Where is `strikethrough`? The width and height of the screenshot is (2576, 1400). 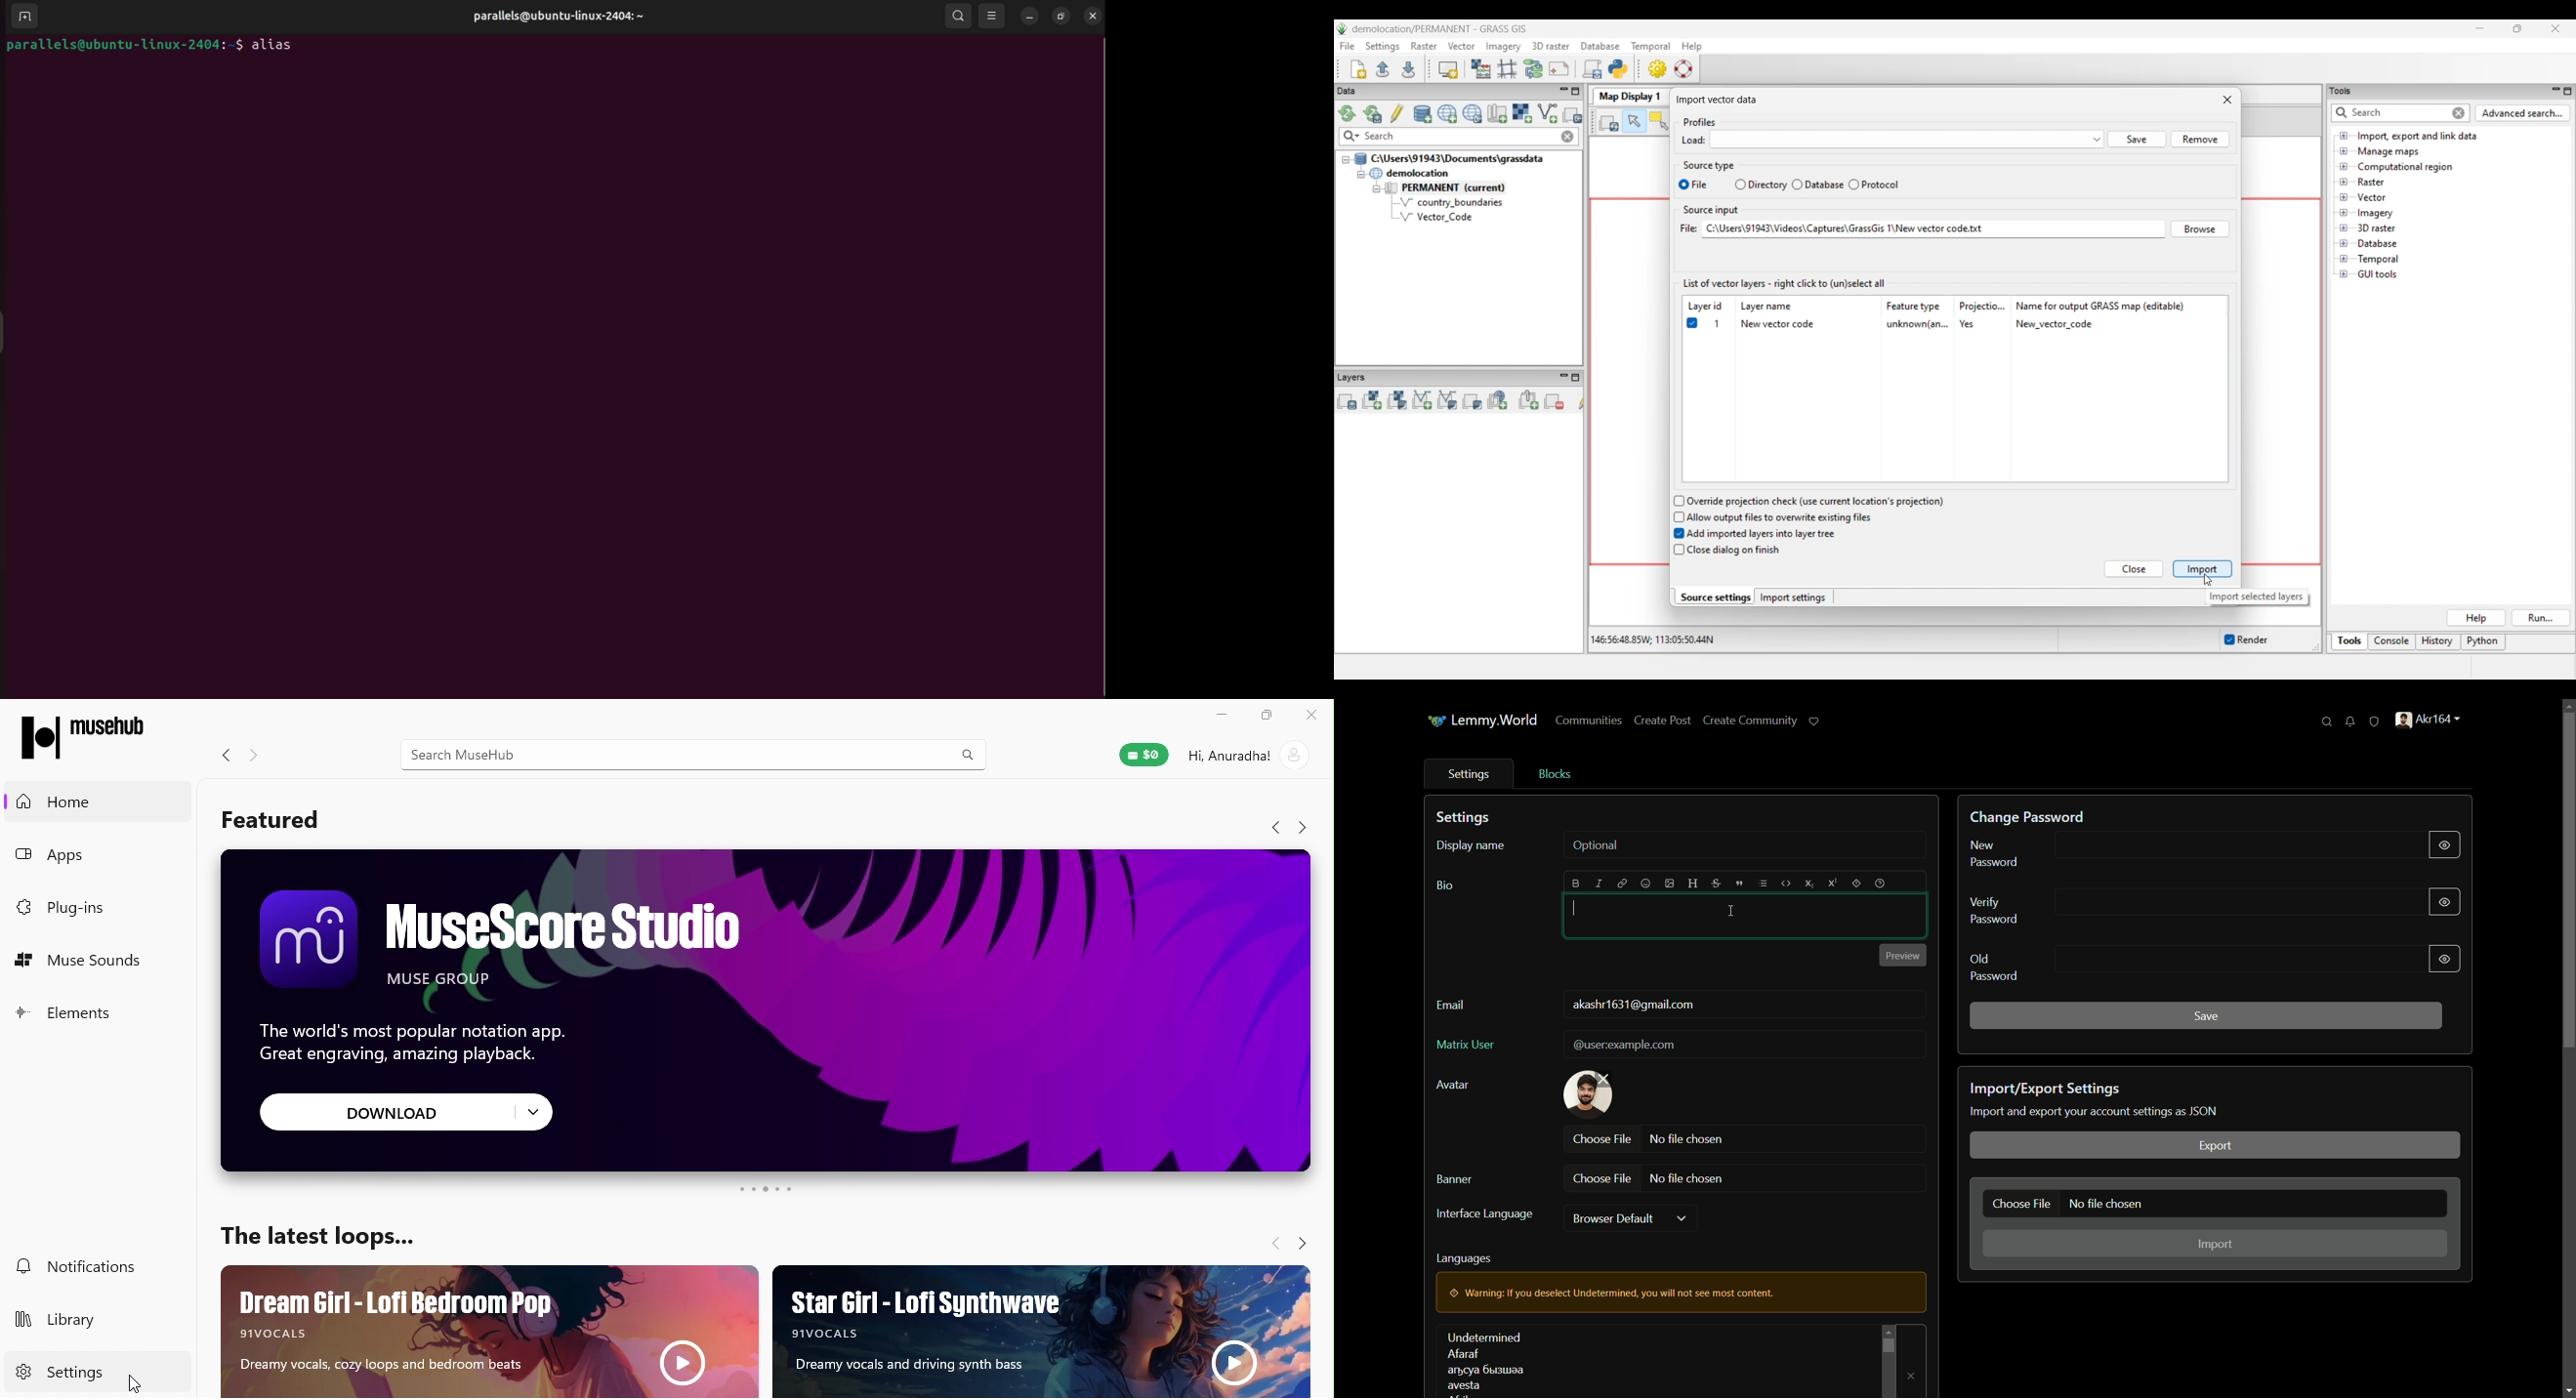
strikethrough is located at coordinates (1716, 883).